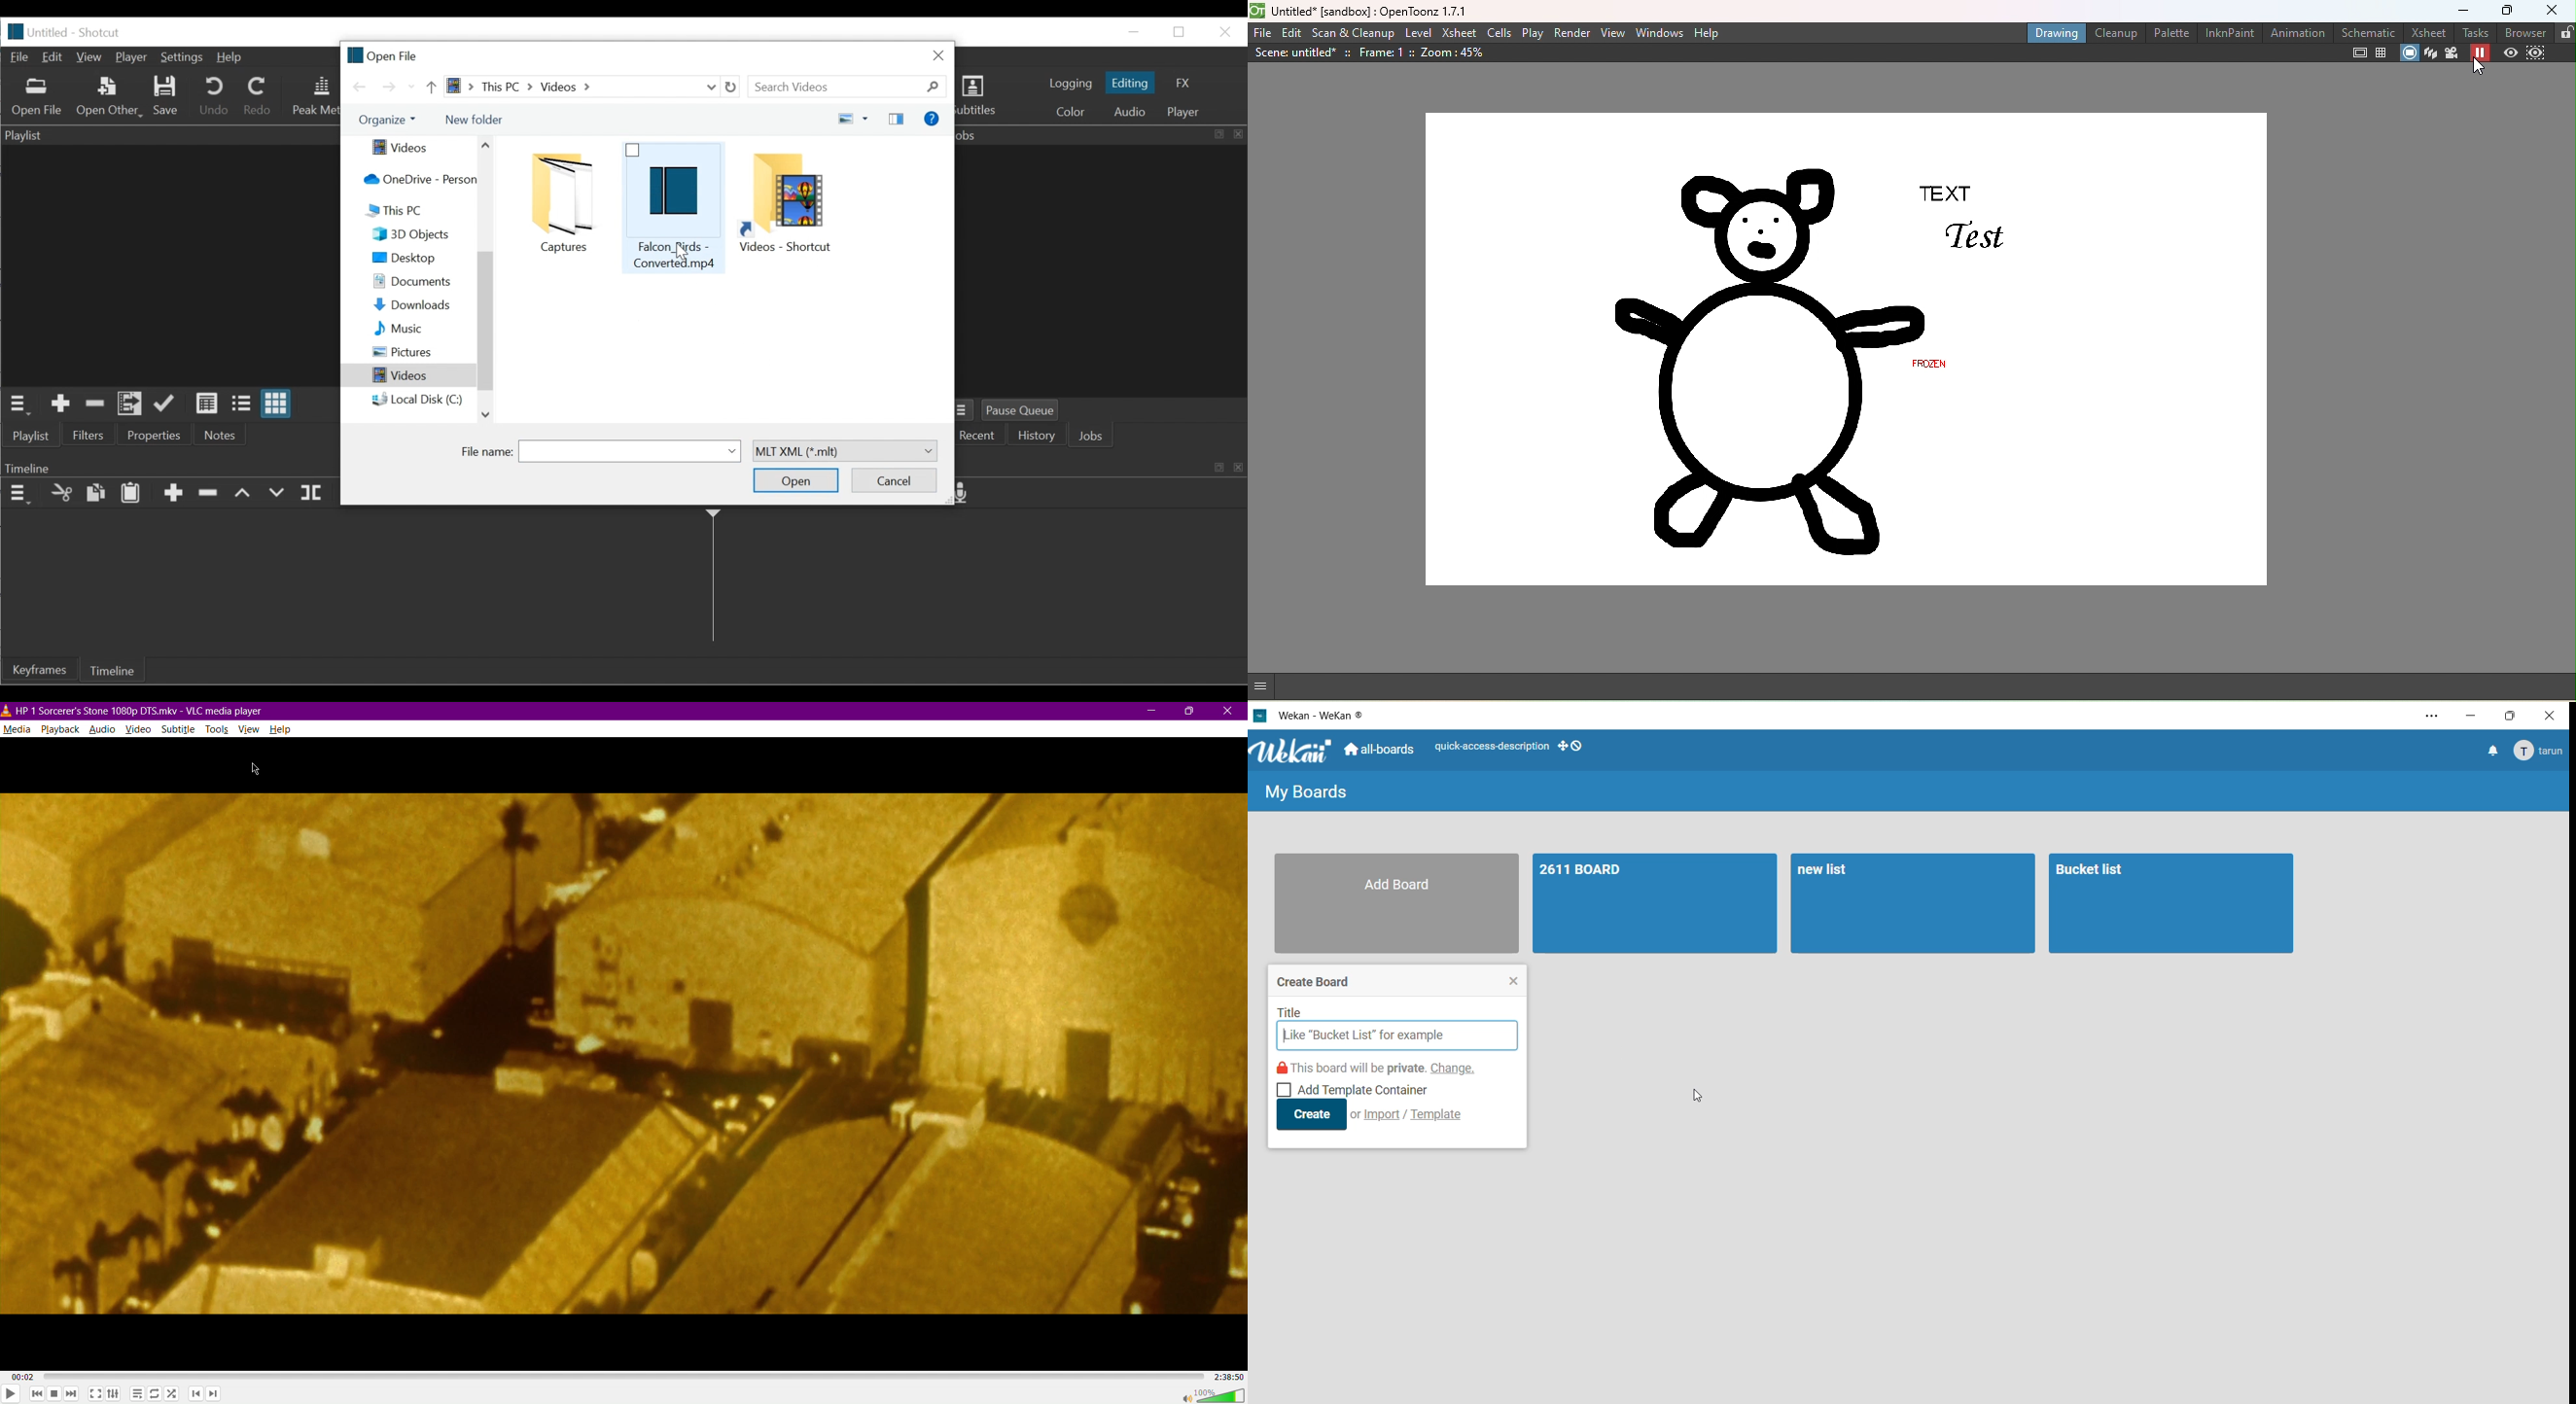  What do you see at coordinates (1181, 32) in the screenshot?
I see `Restore` at bounding box center [1181, 32].